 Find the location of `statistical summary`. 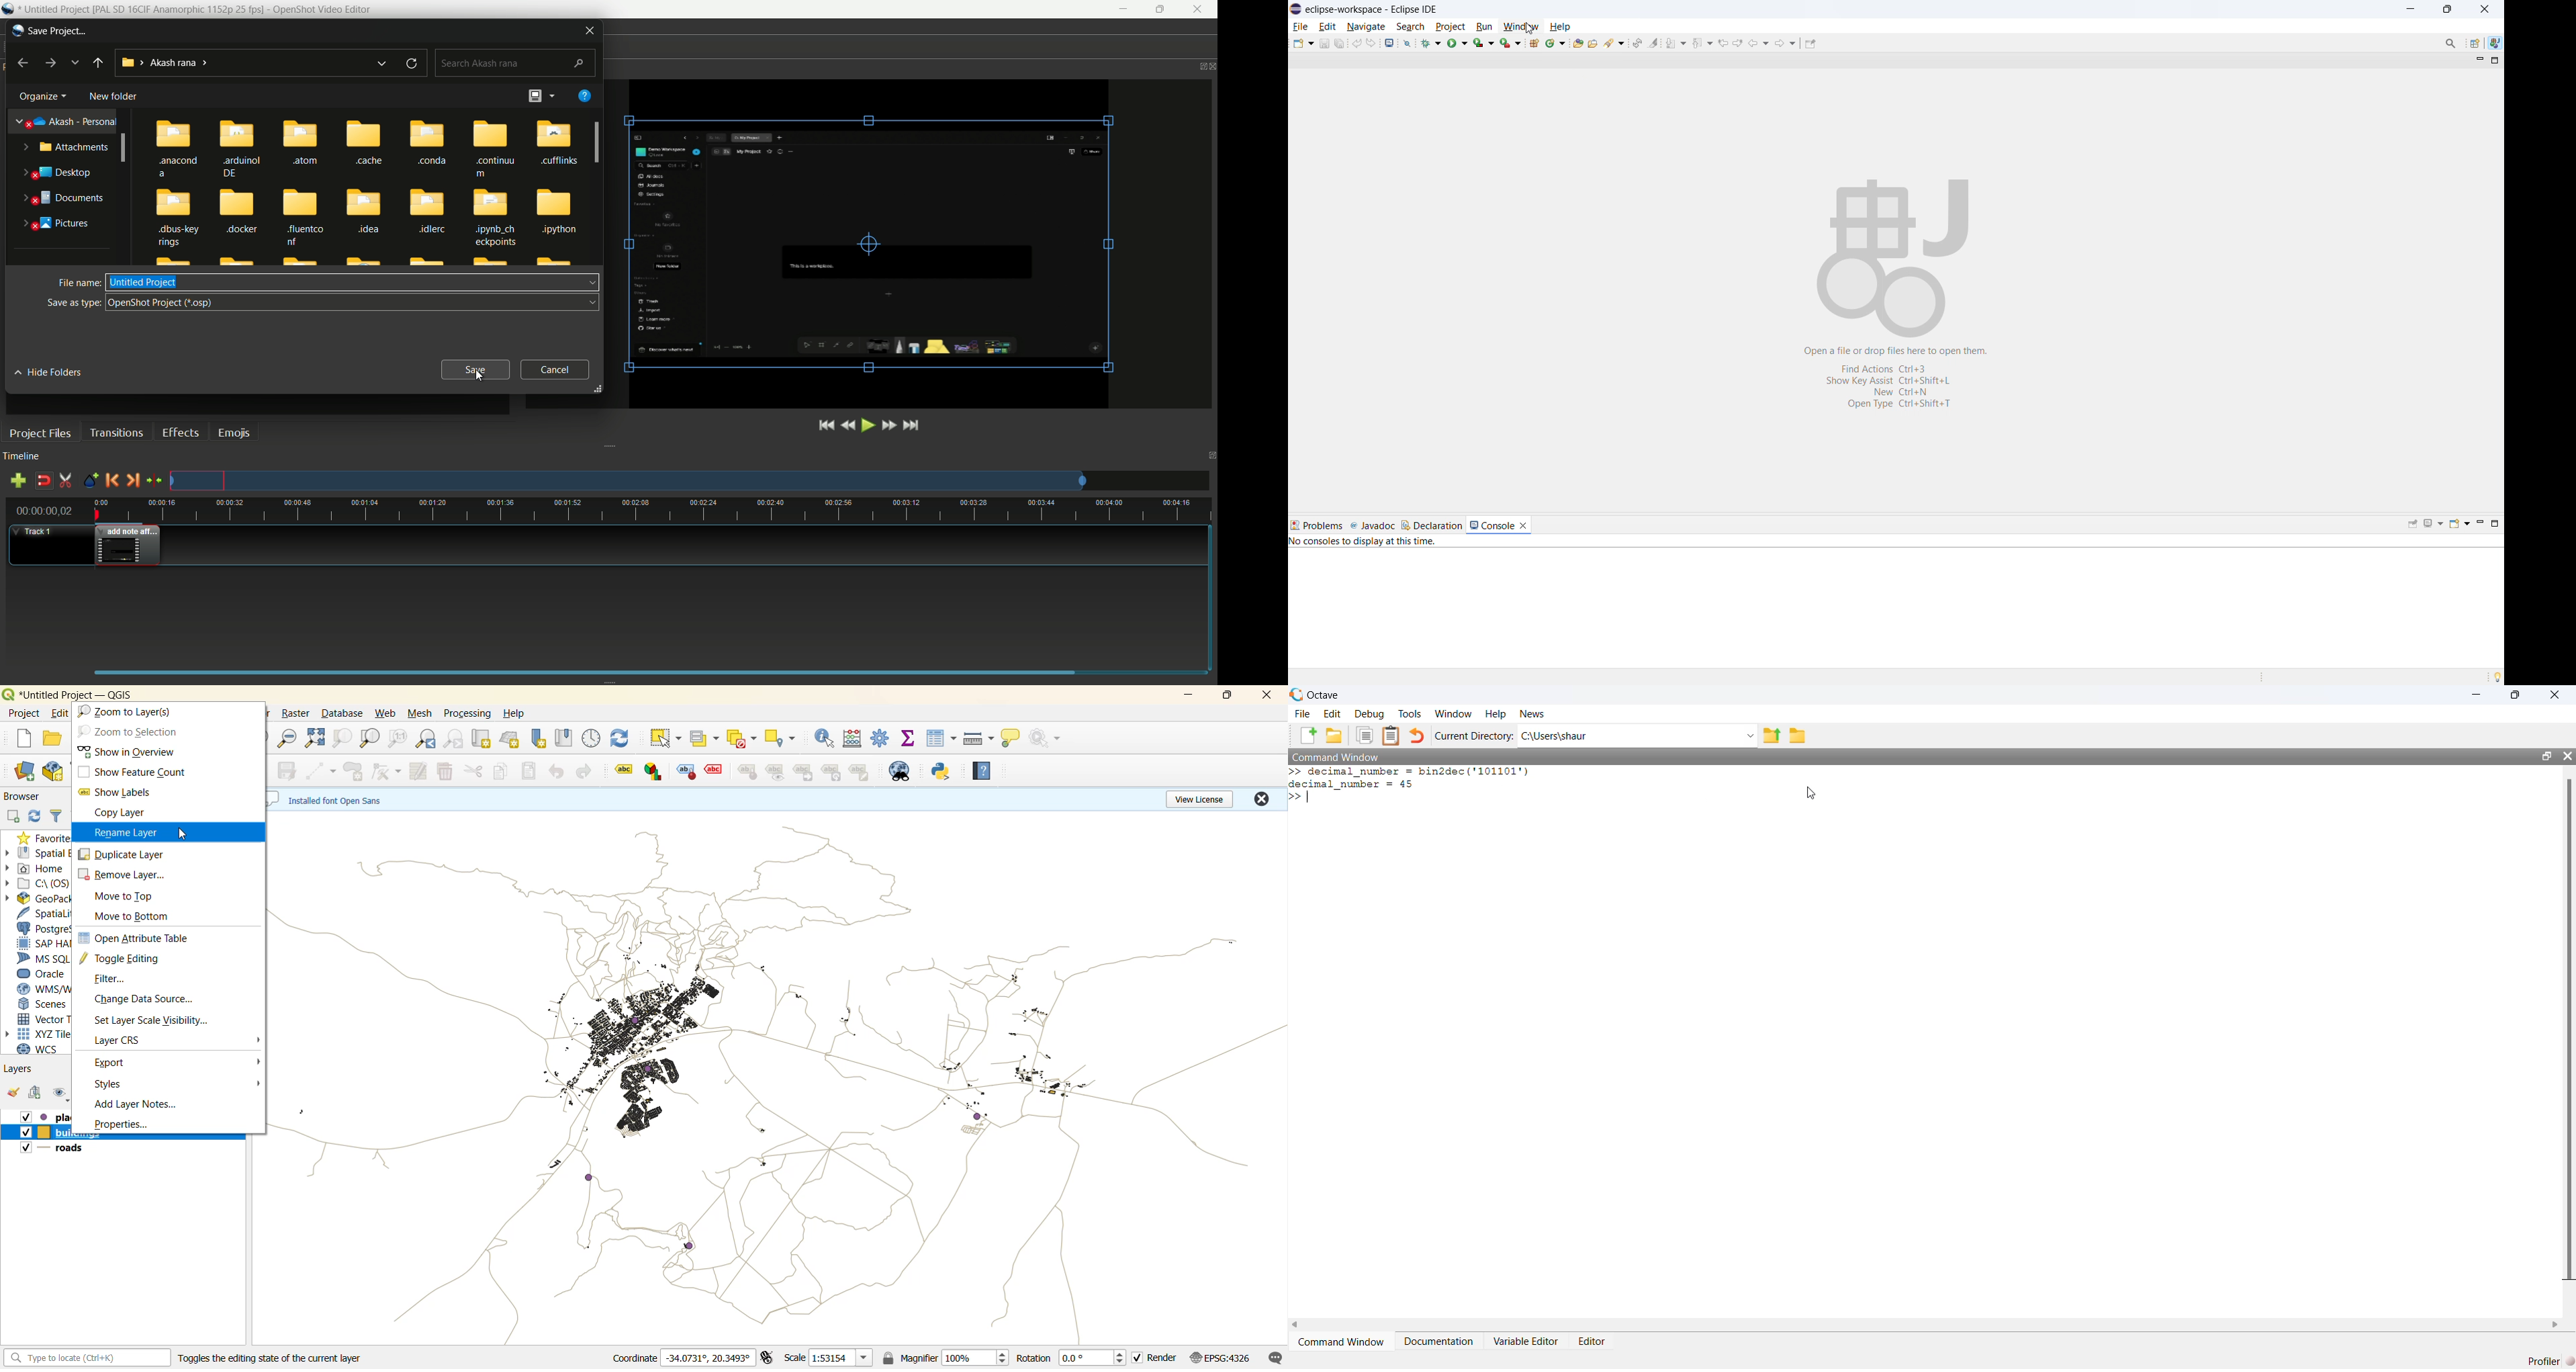

statistical summary is located at coordinates (909, 740).